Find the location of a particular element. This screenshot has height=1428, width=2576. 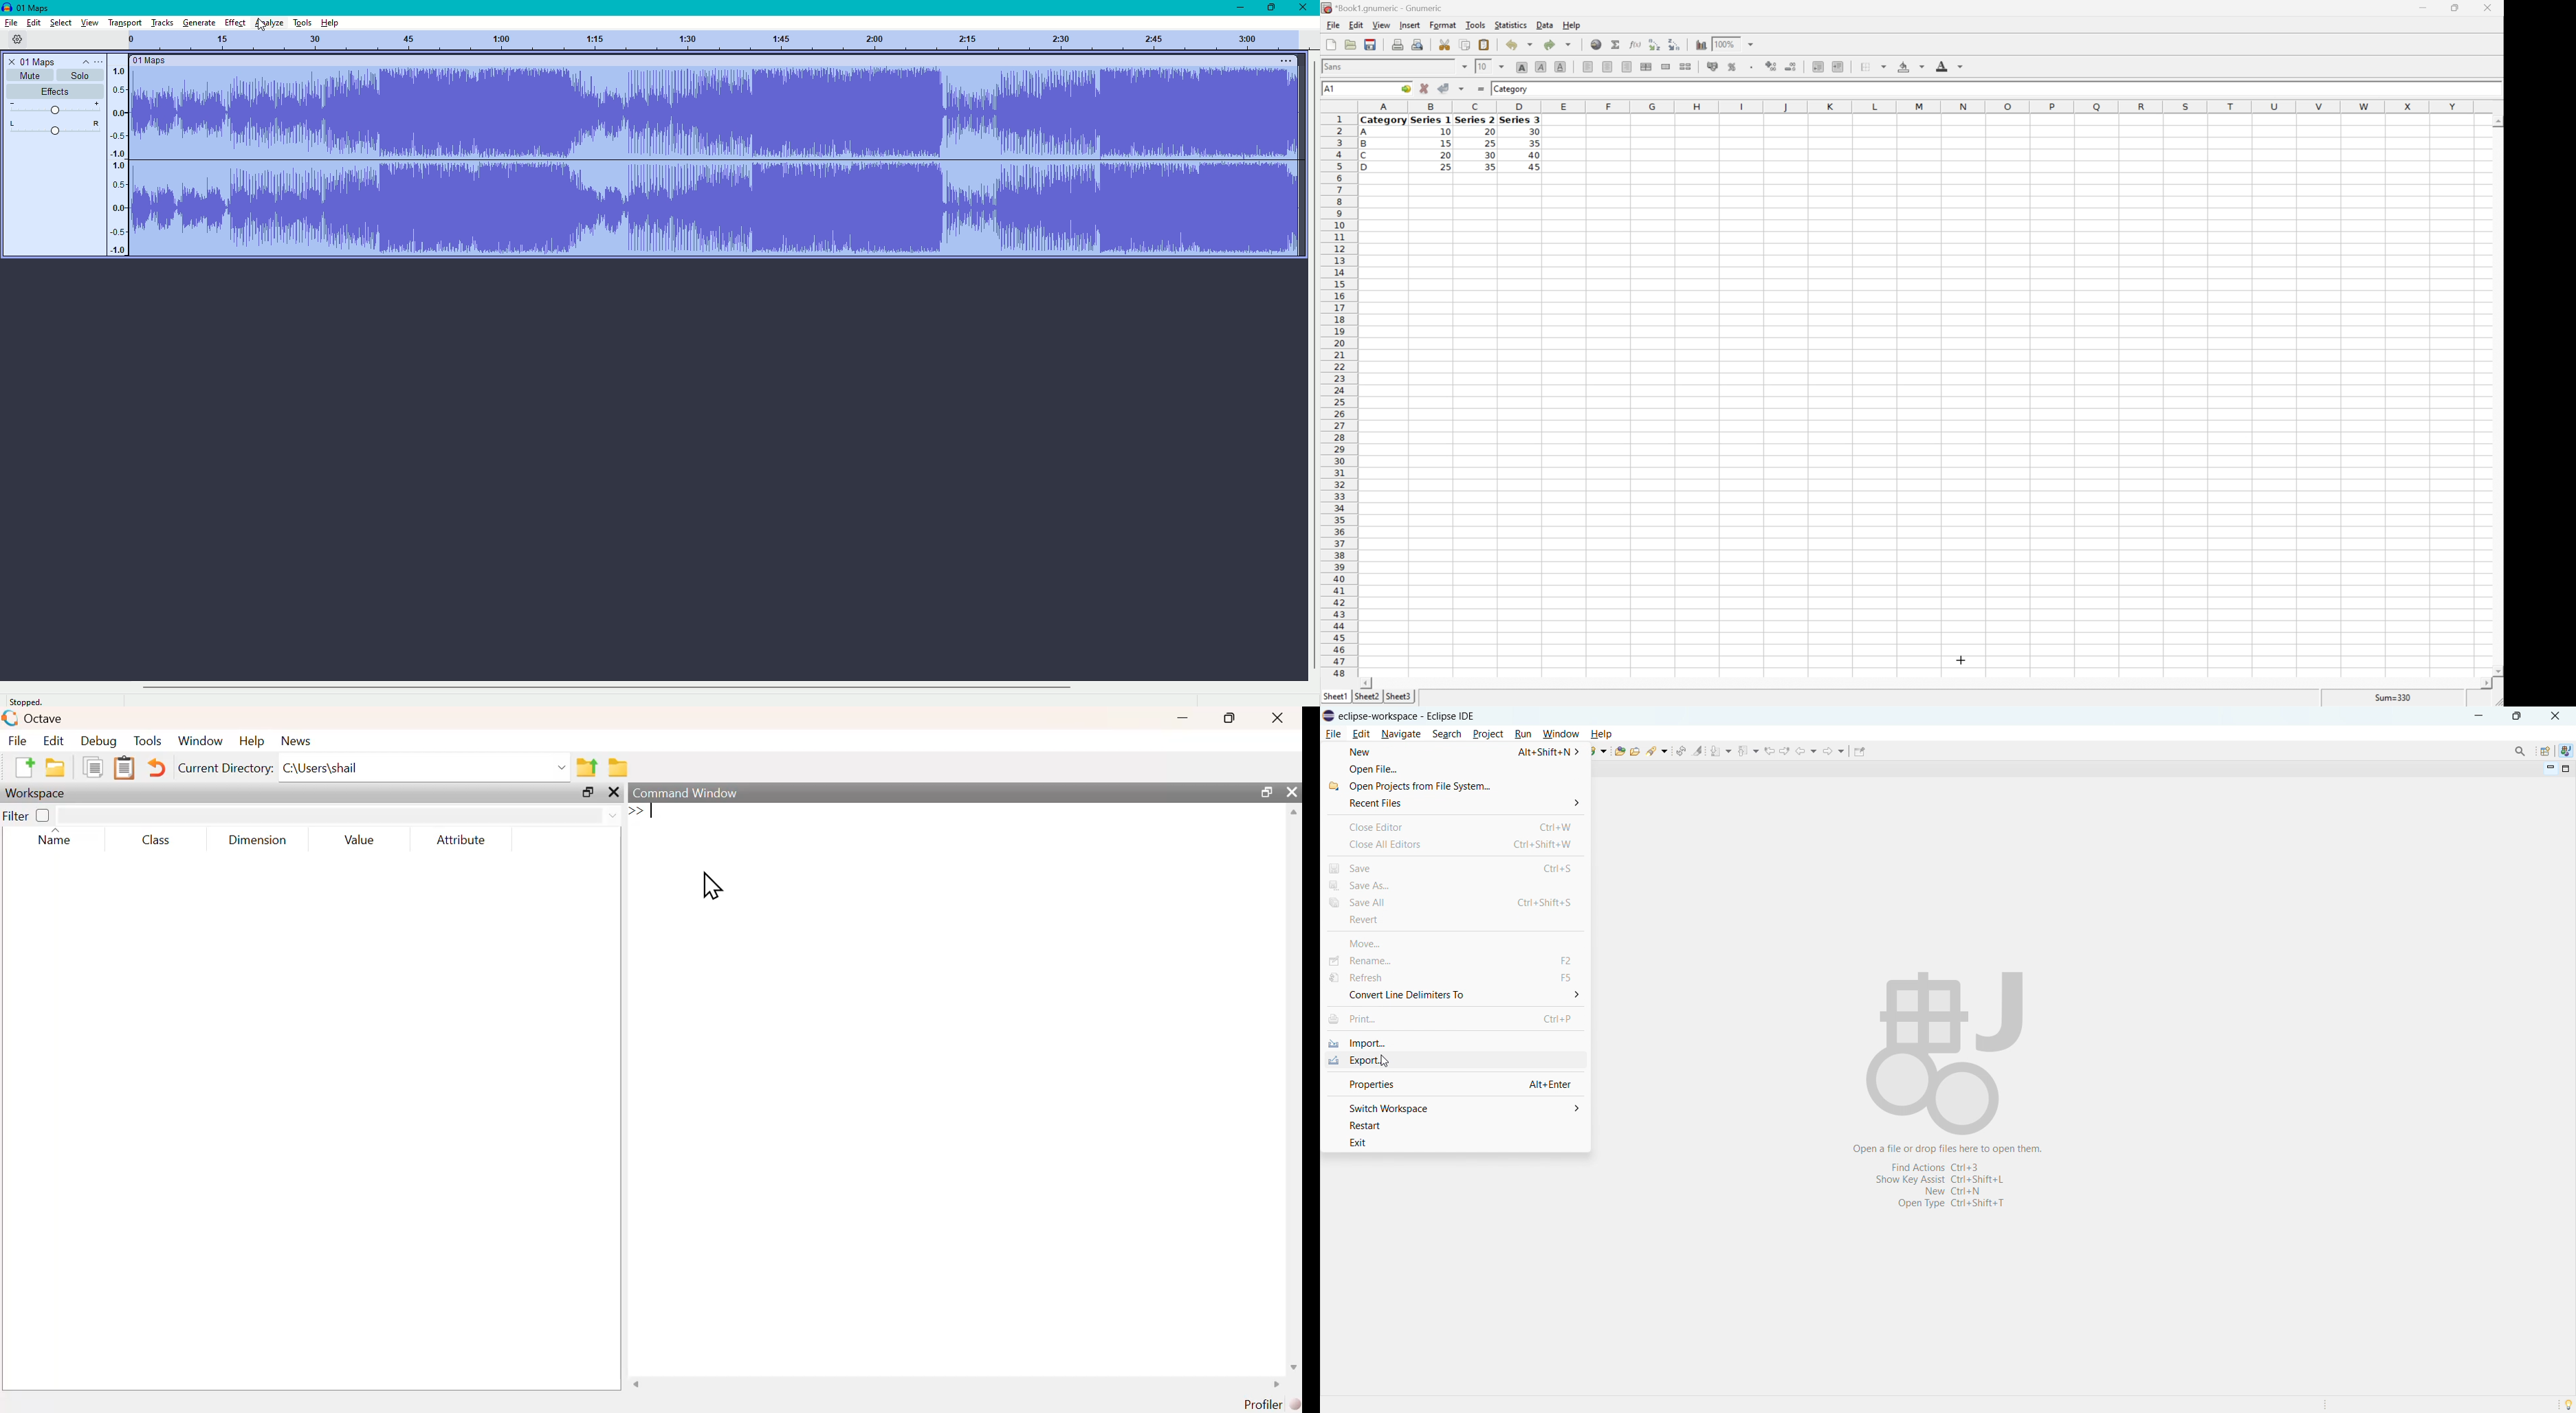

search is located at coordinates (1447, 734).